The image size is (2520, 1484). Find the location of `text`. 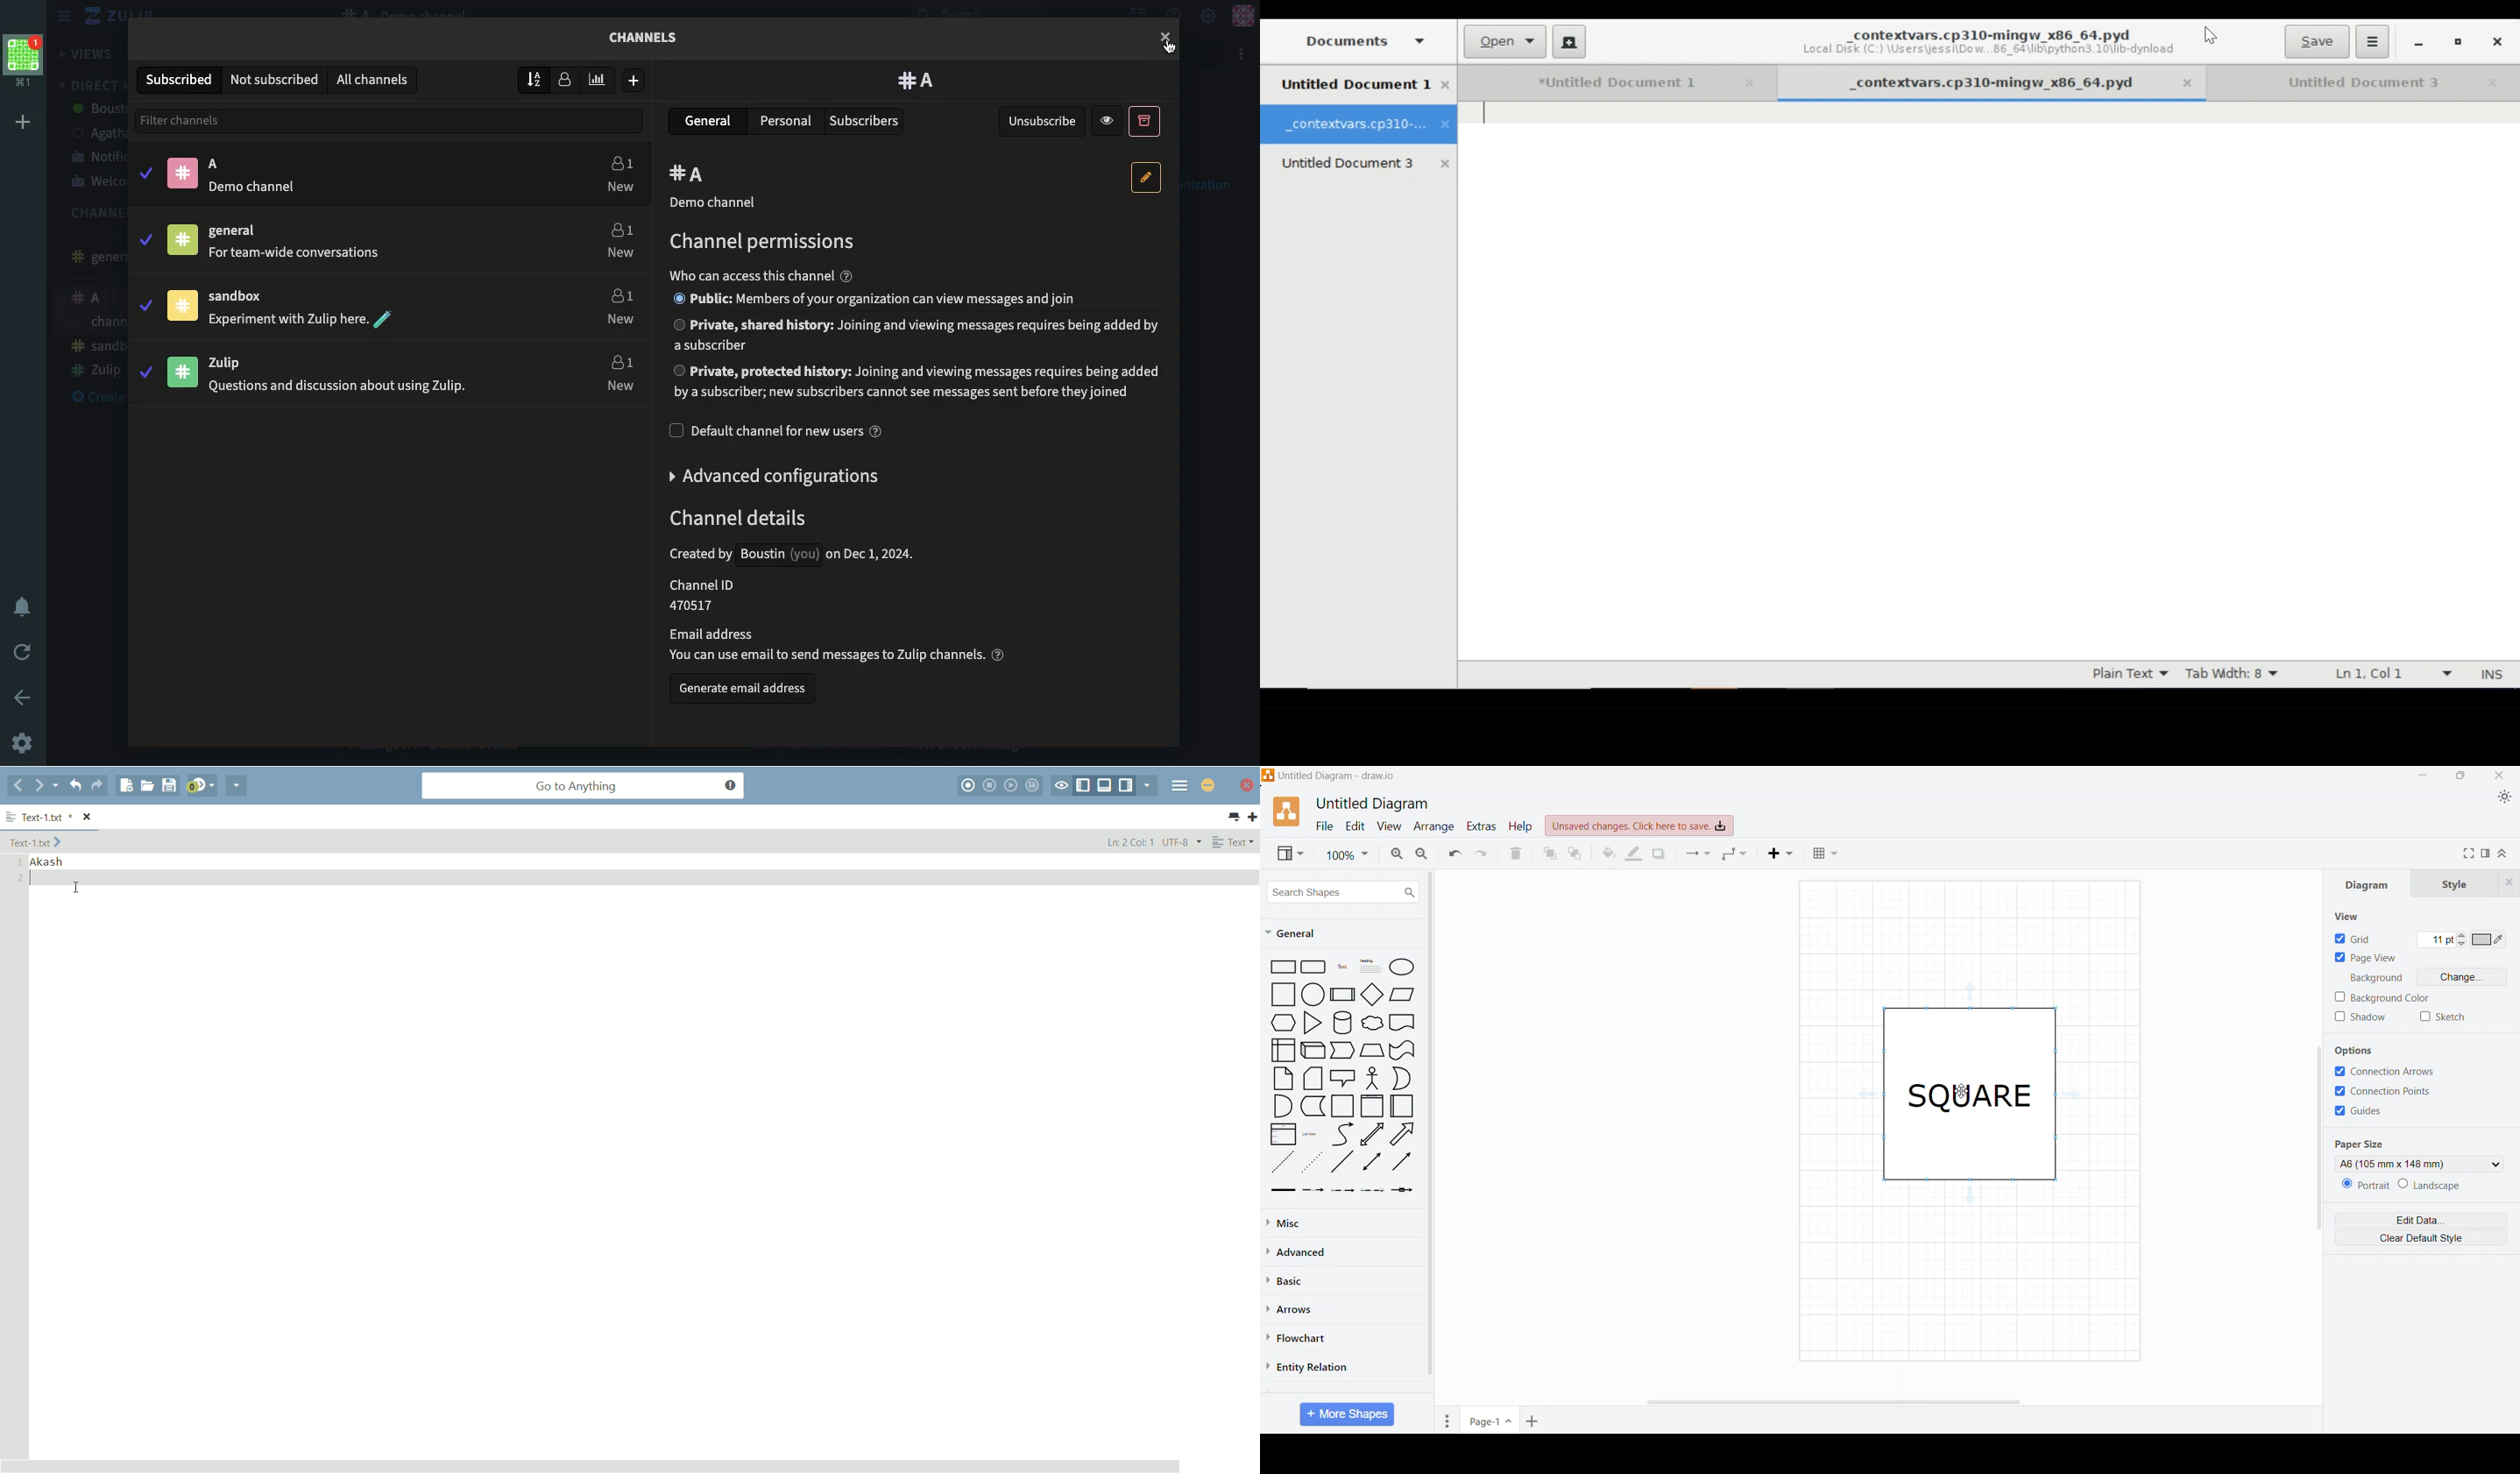

text is located at coordinates (752, 276).